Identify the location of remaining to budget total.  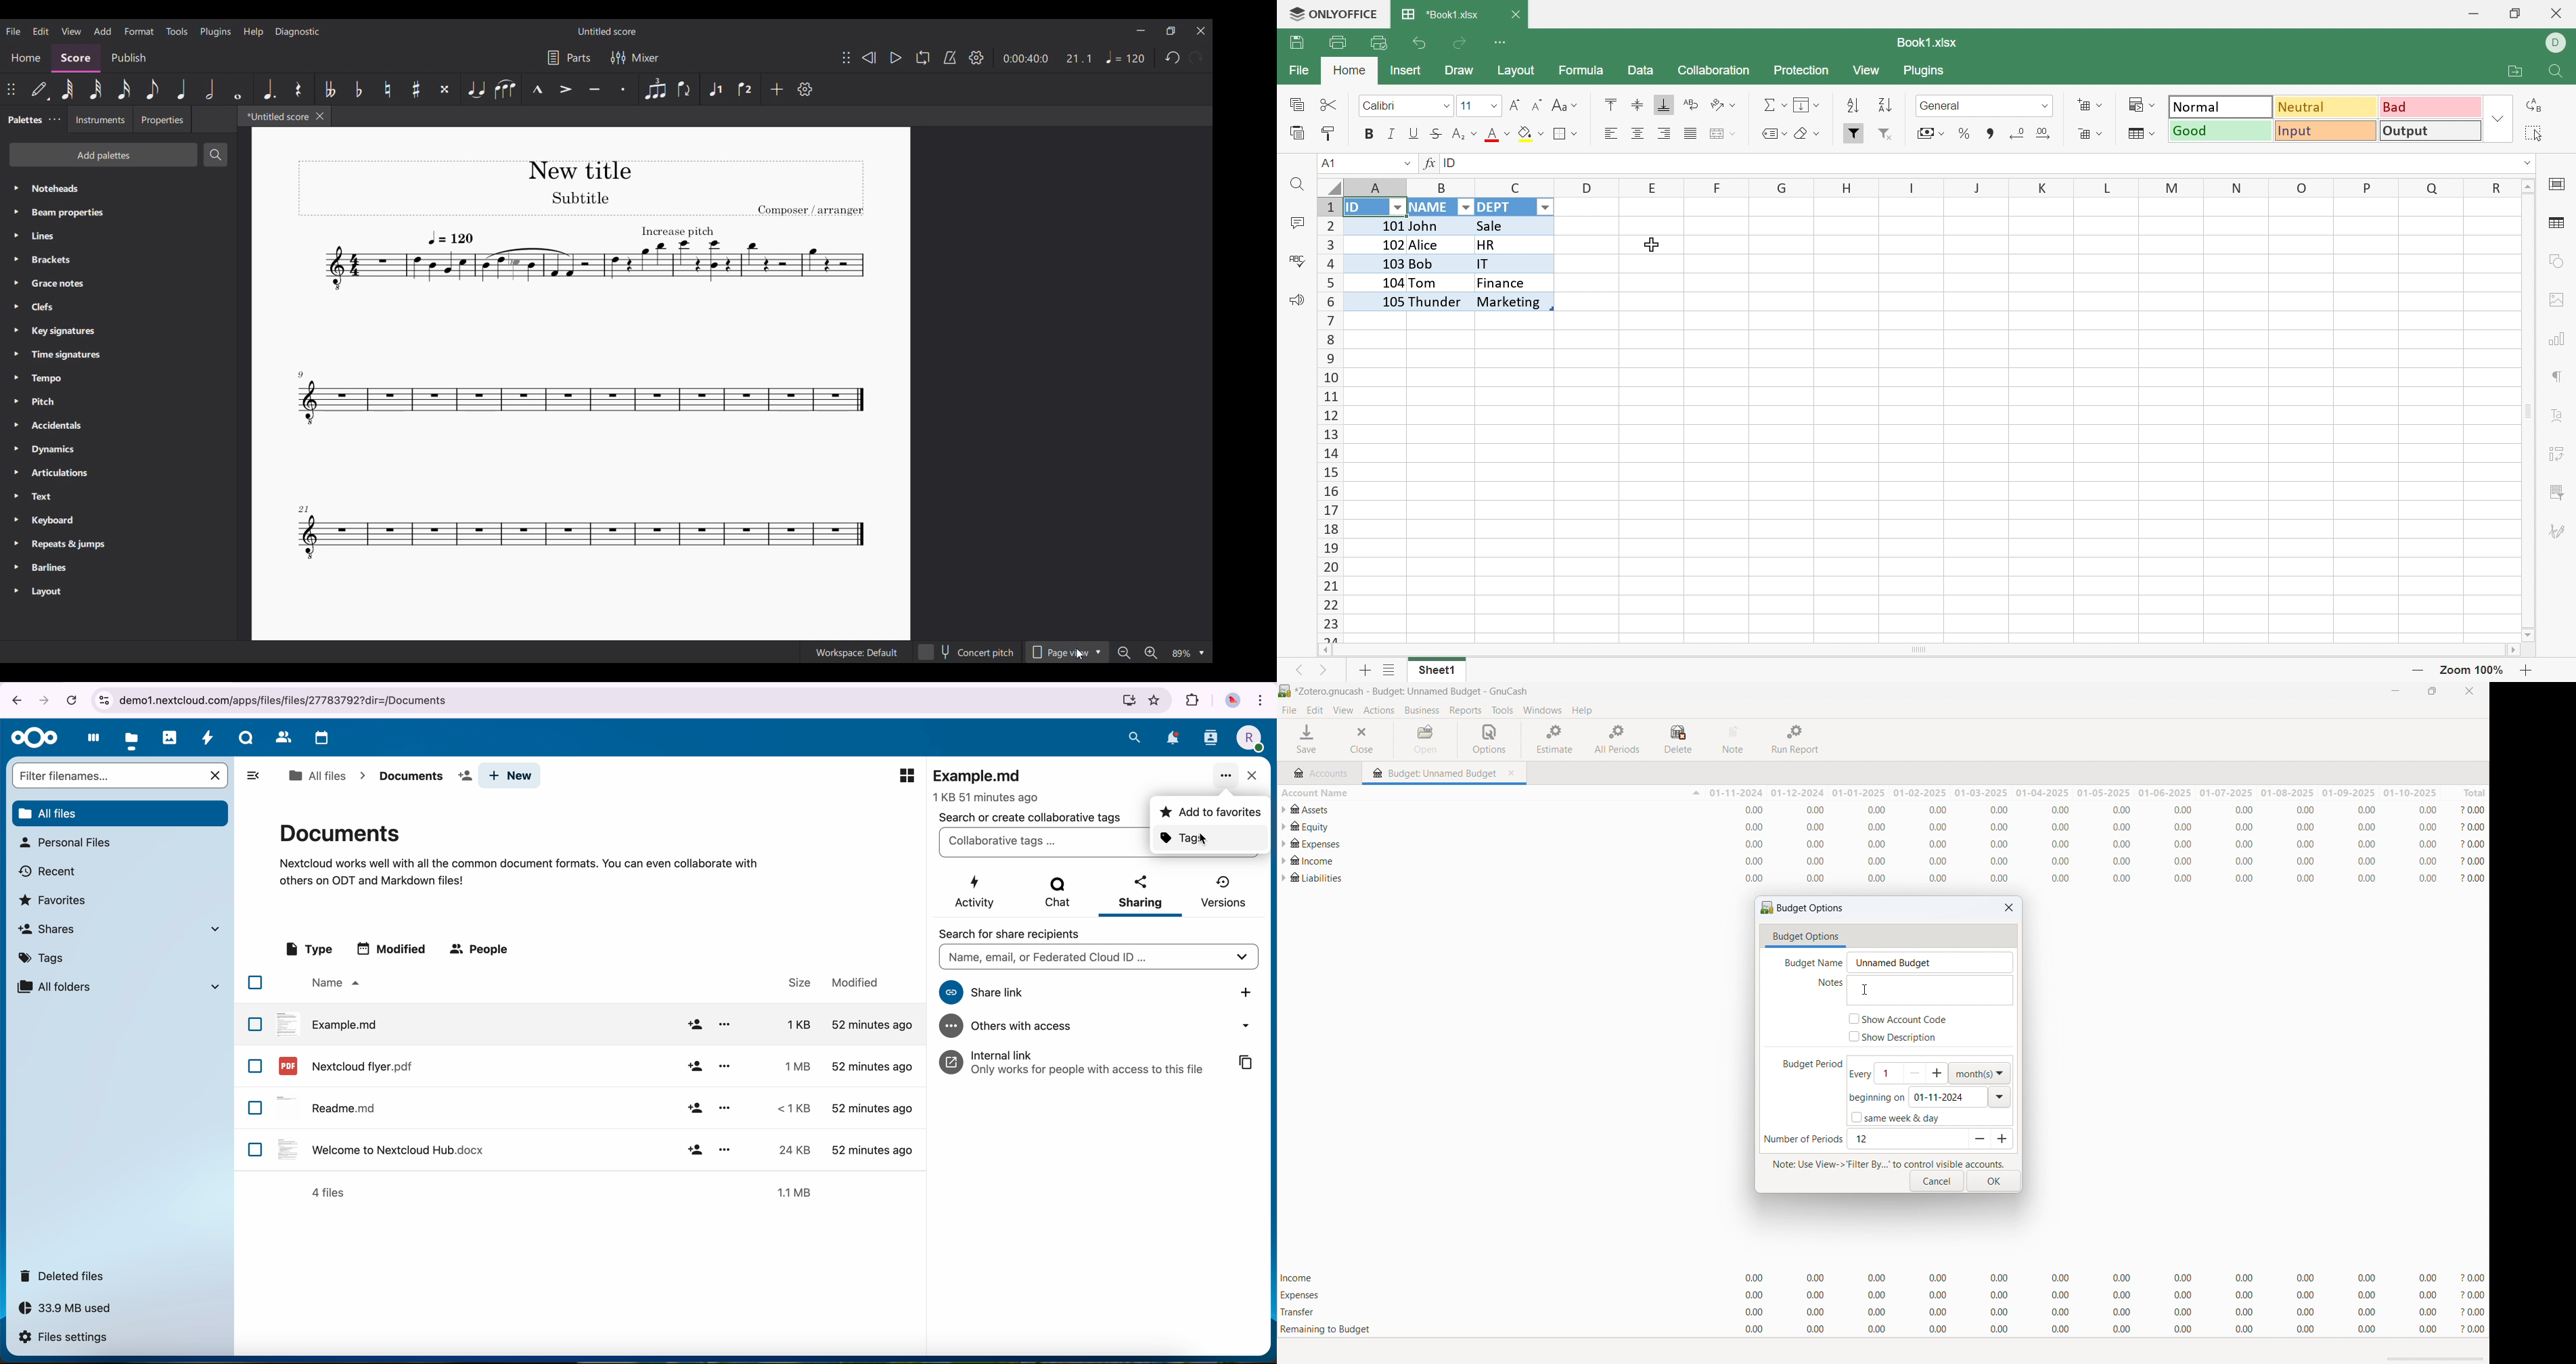
(1883, 1330).